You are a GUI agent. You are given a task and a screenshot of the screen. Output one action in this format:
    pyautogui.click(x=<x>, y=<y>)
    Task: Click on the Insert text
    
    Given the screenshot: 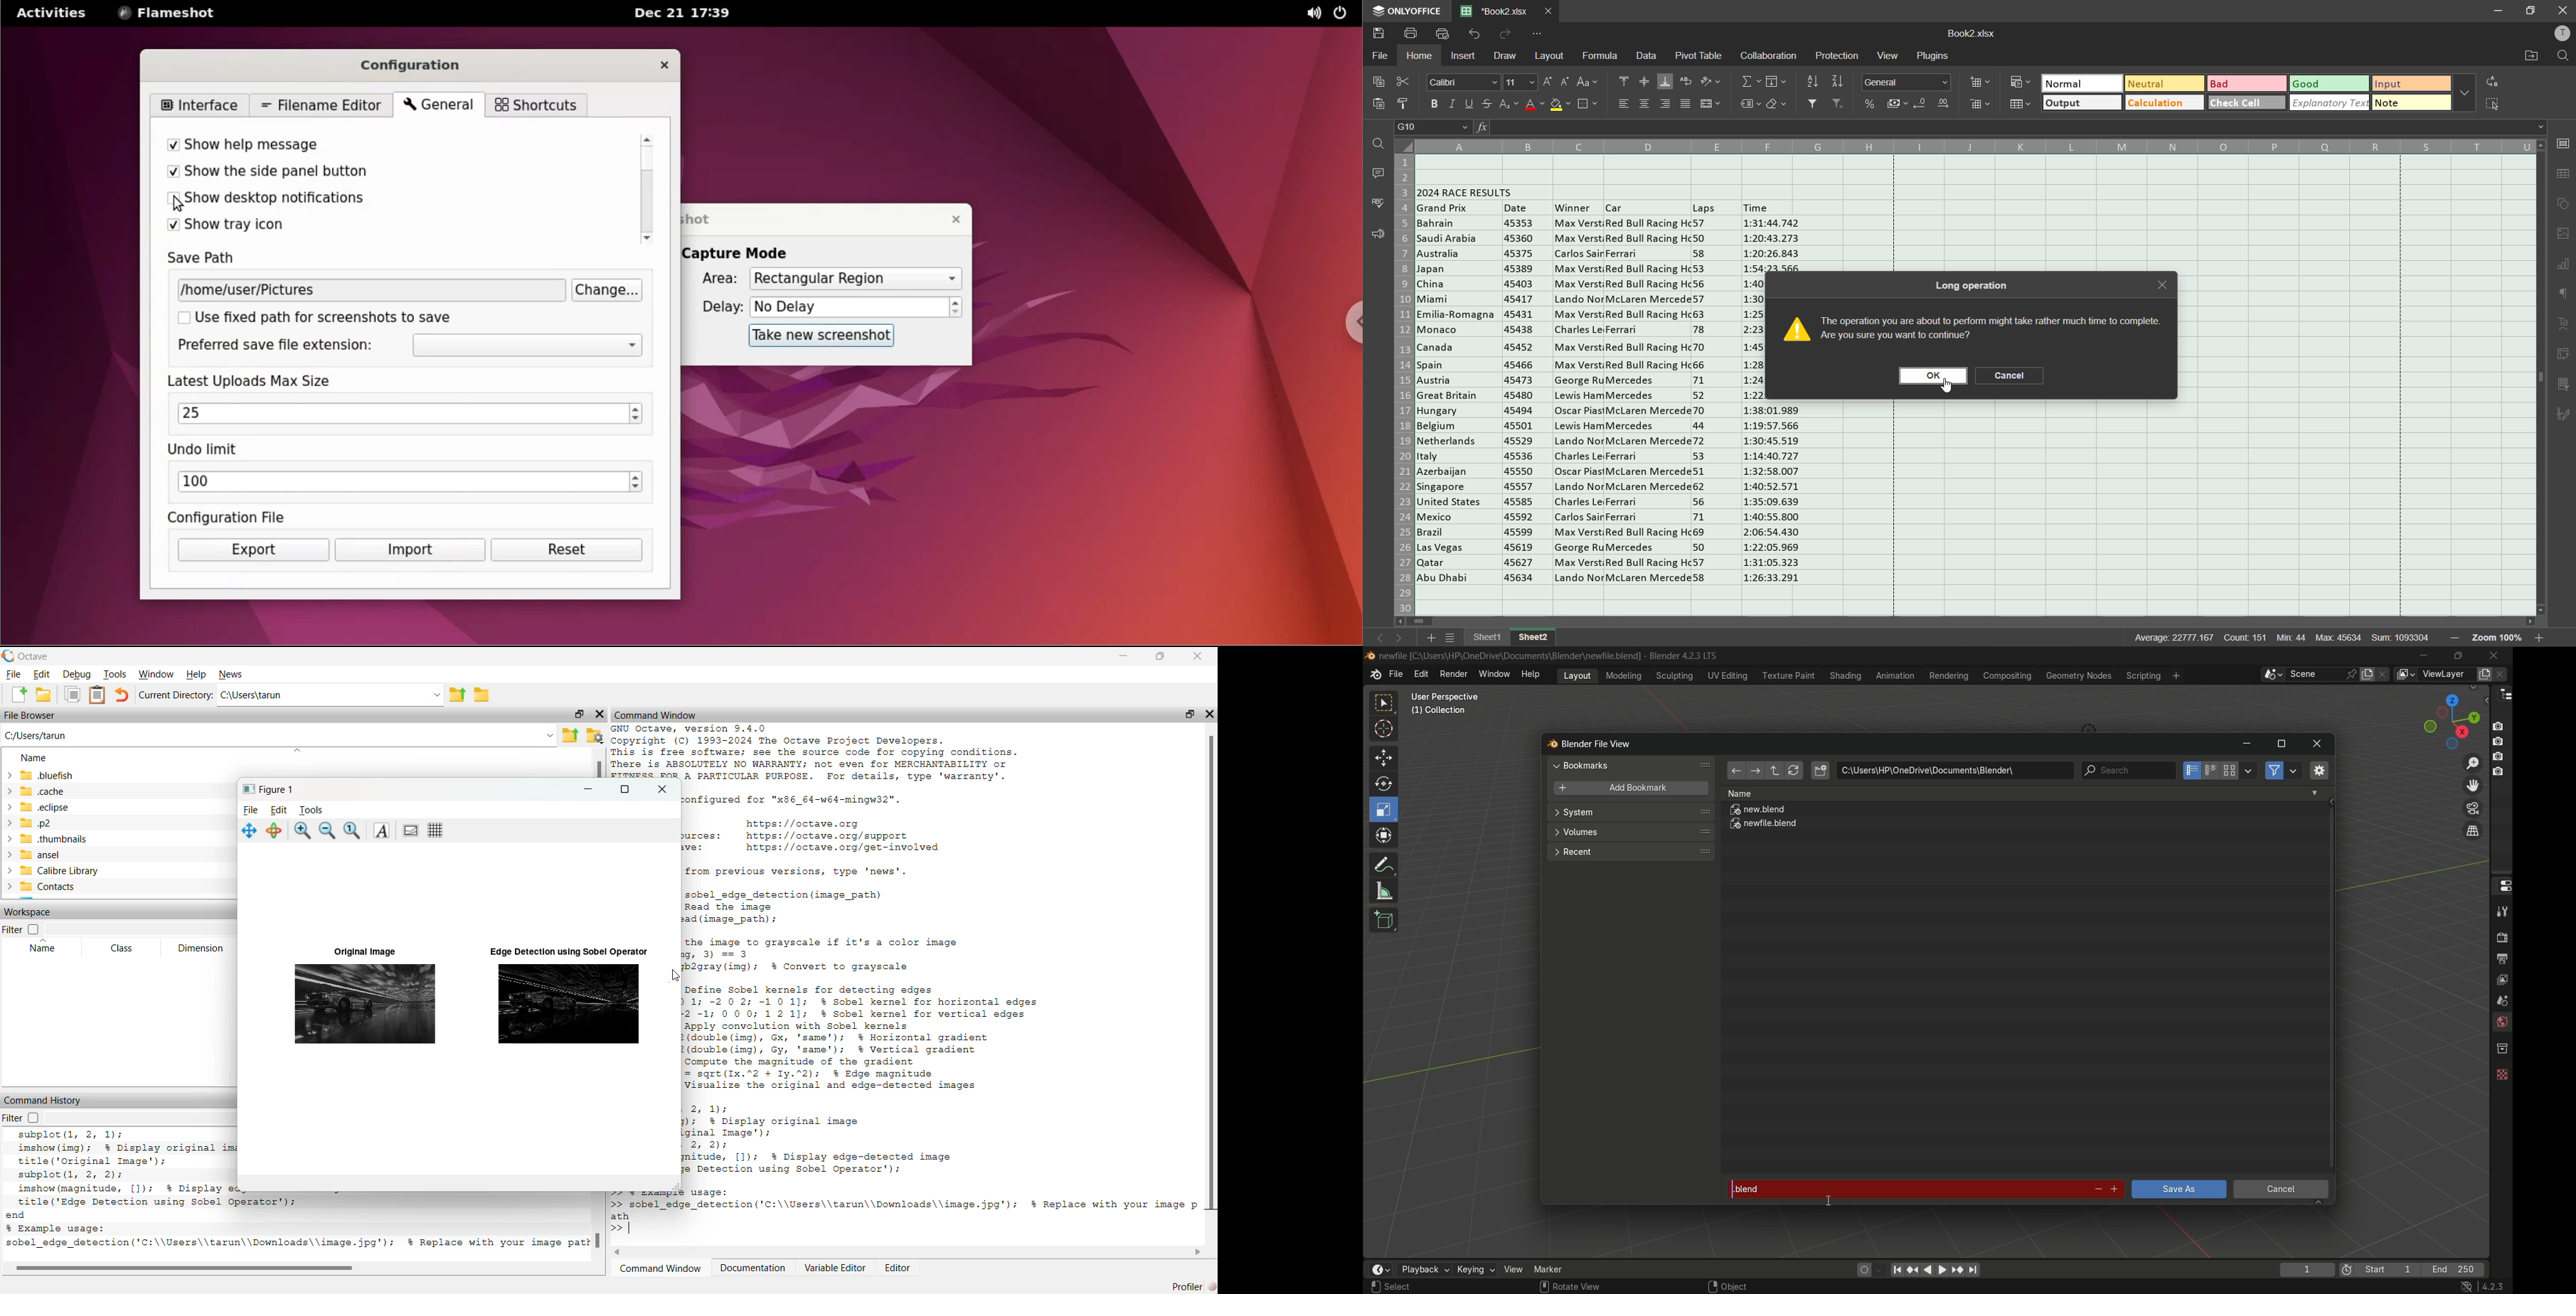 What is the action you would take?
    pyautogui.click(x=383, y=831)
    